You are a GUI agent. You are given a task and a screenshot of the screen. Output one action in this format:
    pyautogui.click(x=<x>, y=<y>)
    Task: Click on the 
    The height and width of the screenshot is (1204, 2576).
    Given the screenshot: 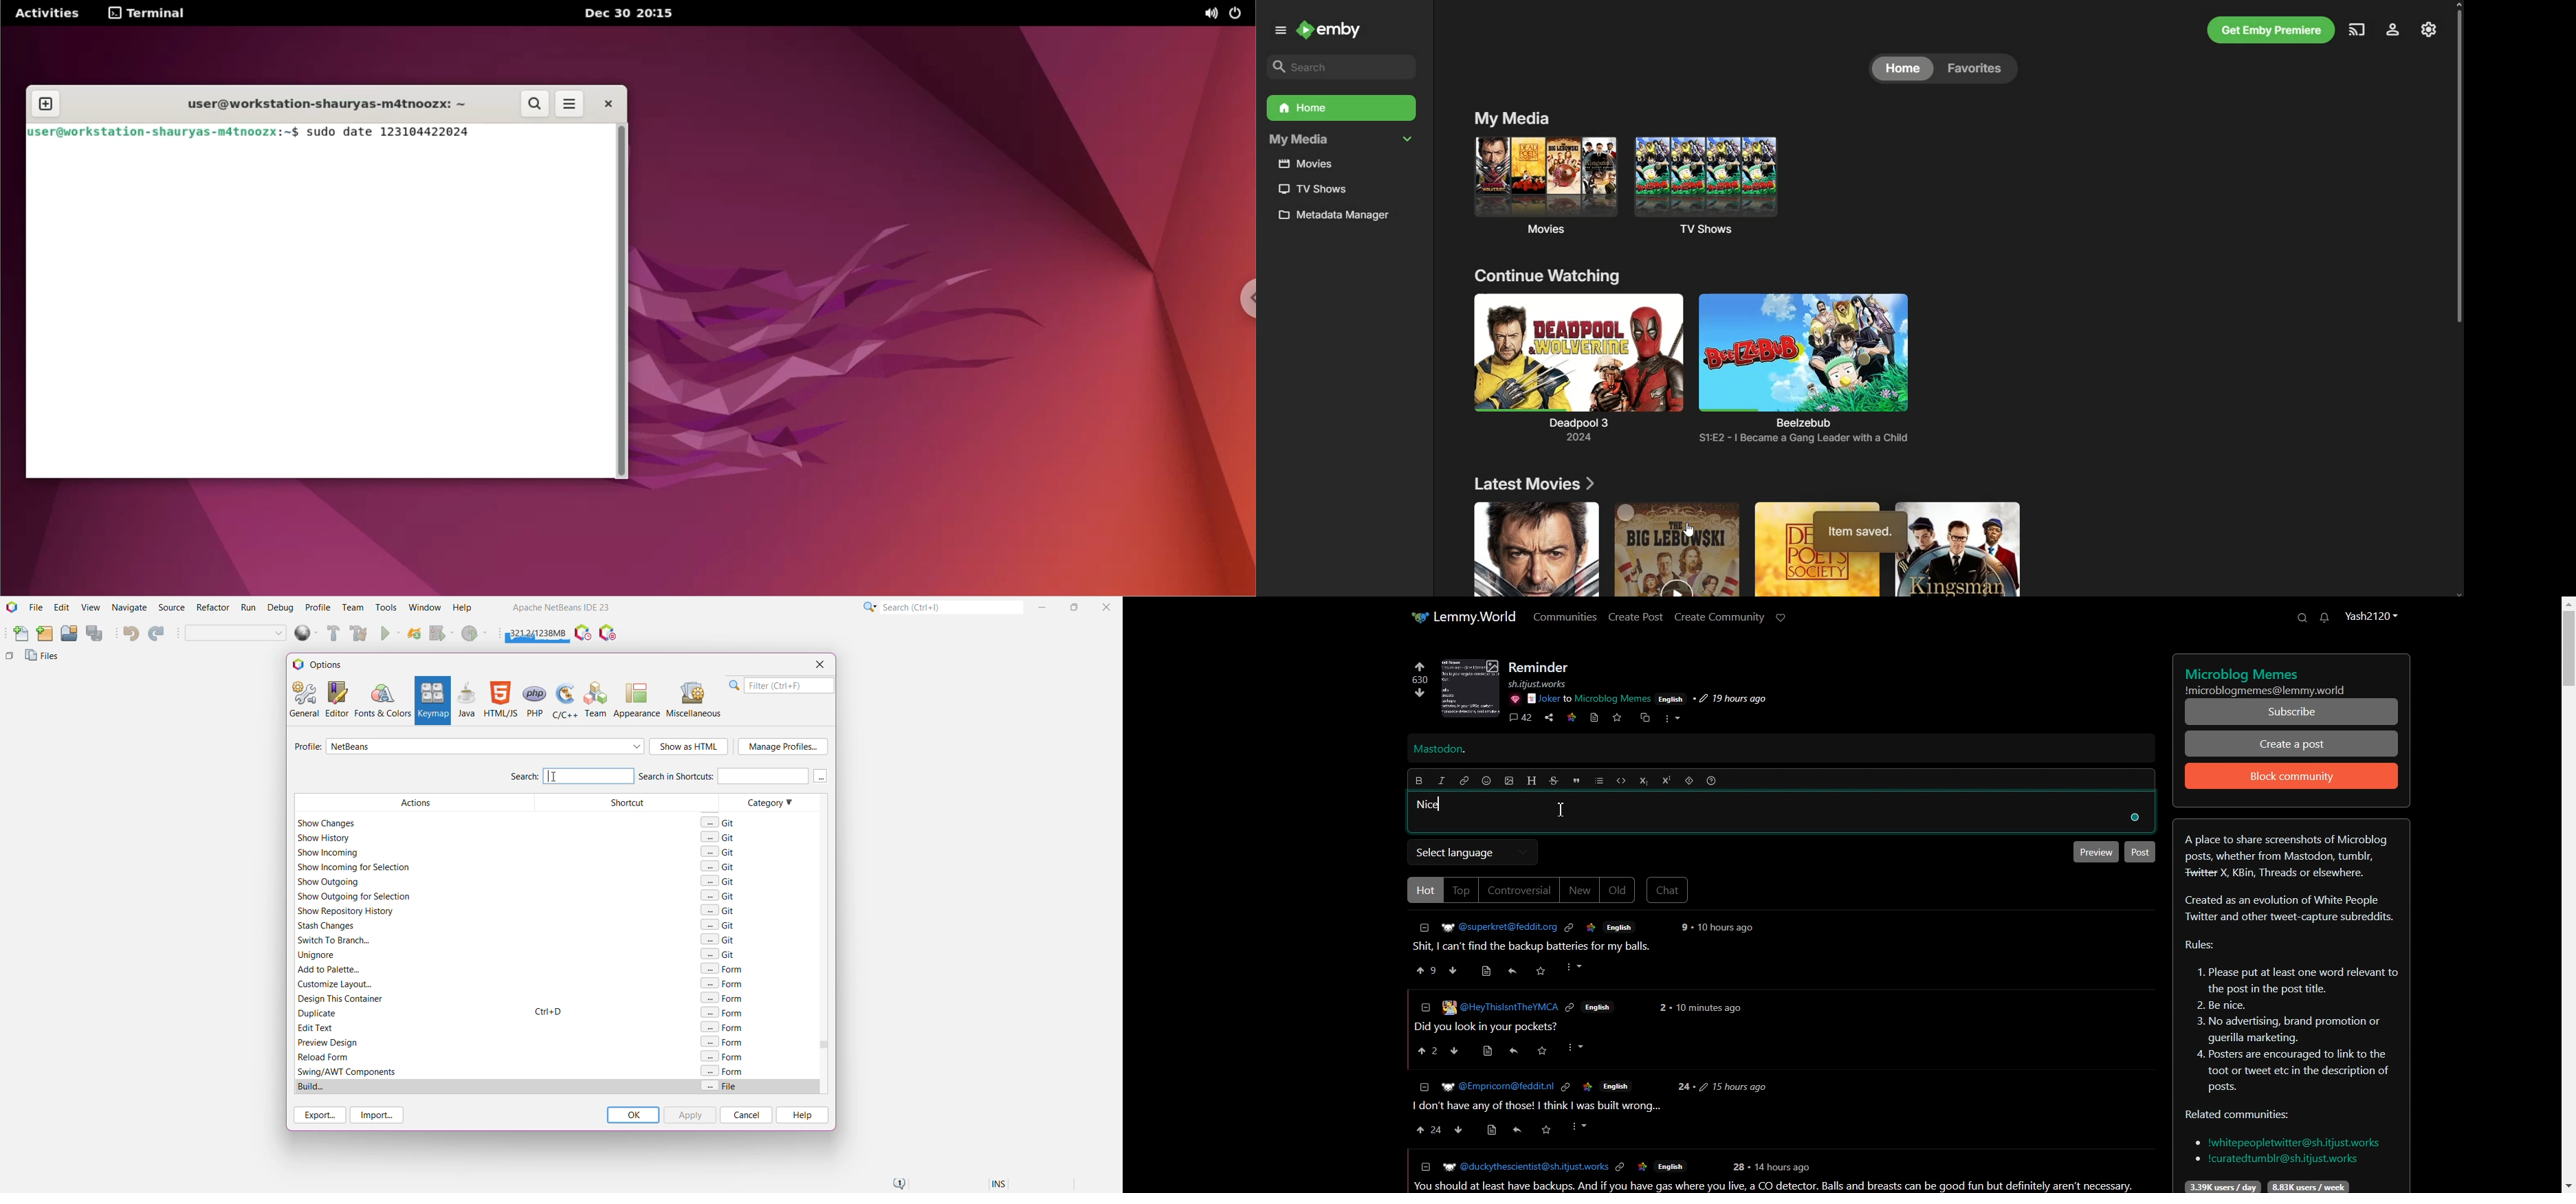 What is the action you would take?
    pyautogui.click(x=1576, y=968)
    